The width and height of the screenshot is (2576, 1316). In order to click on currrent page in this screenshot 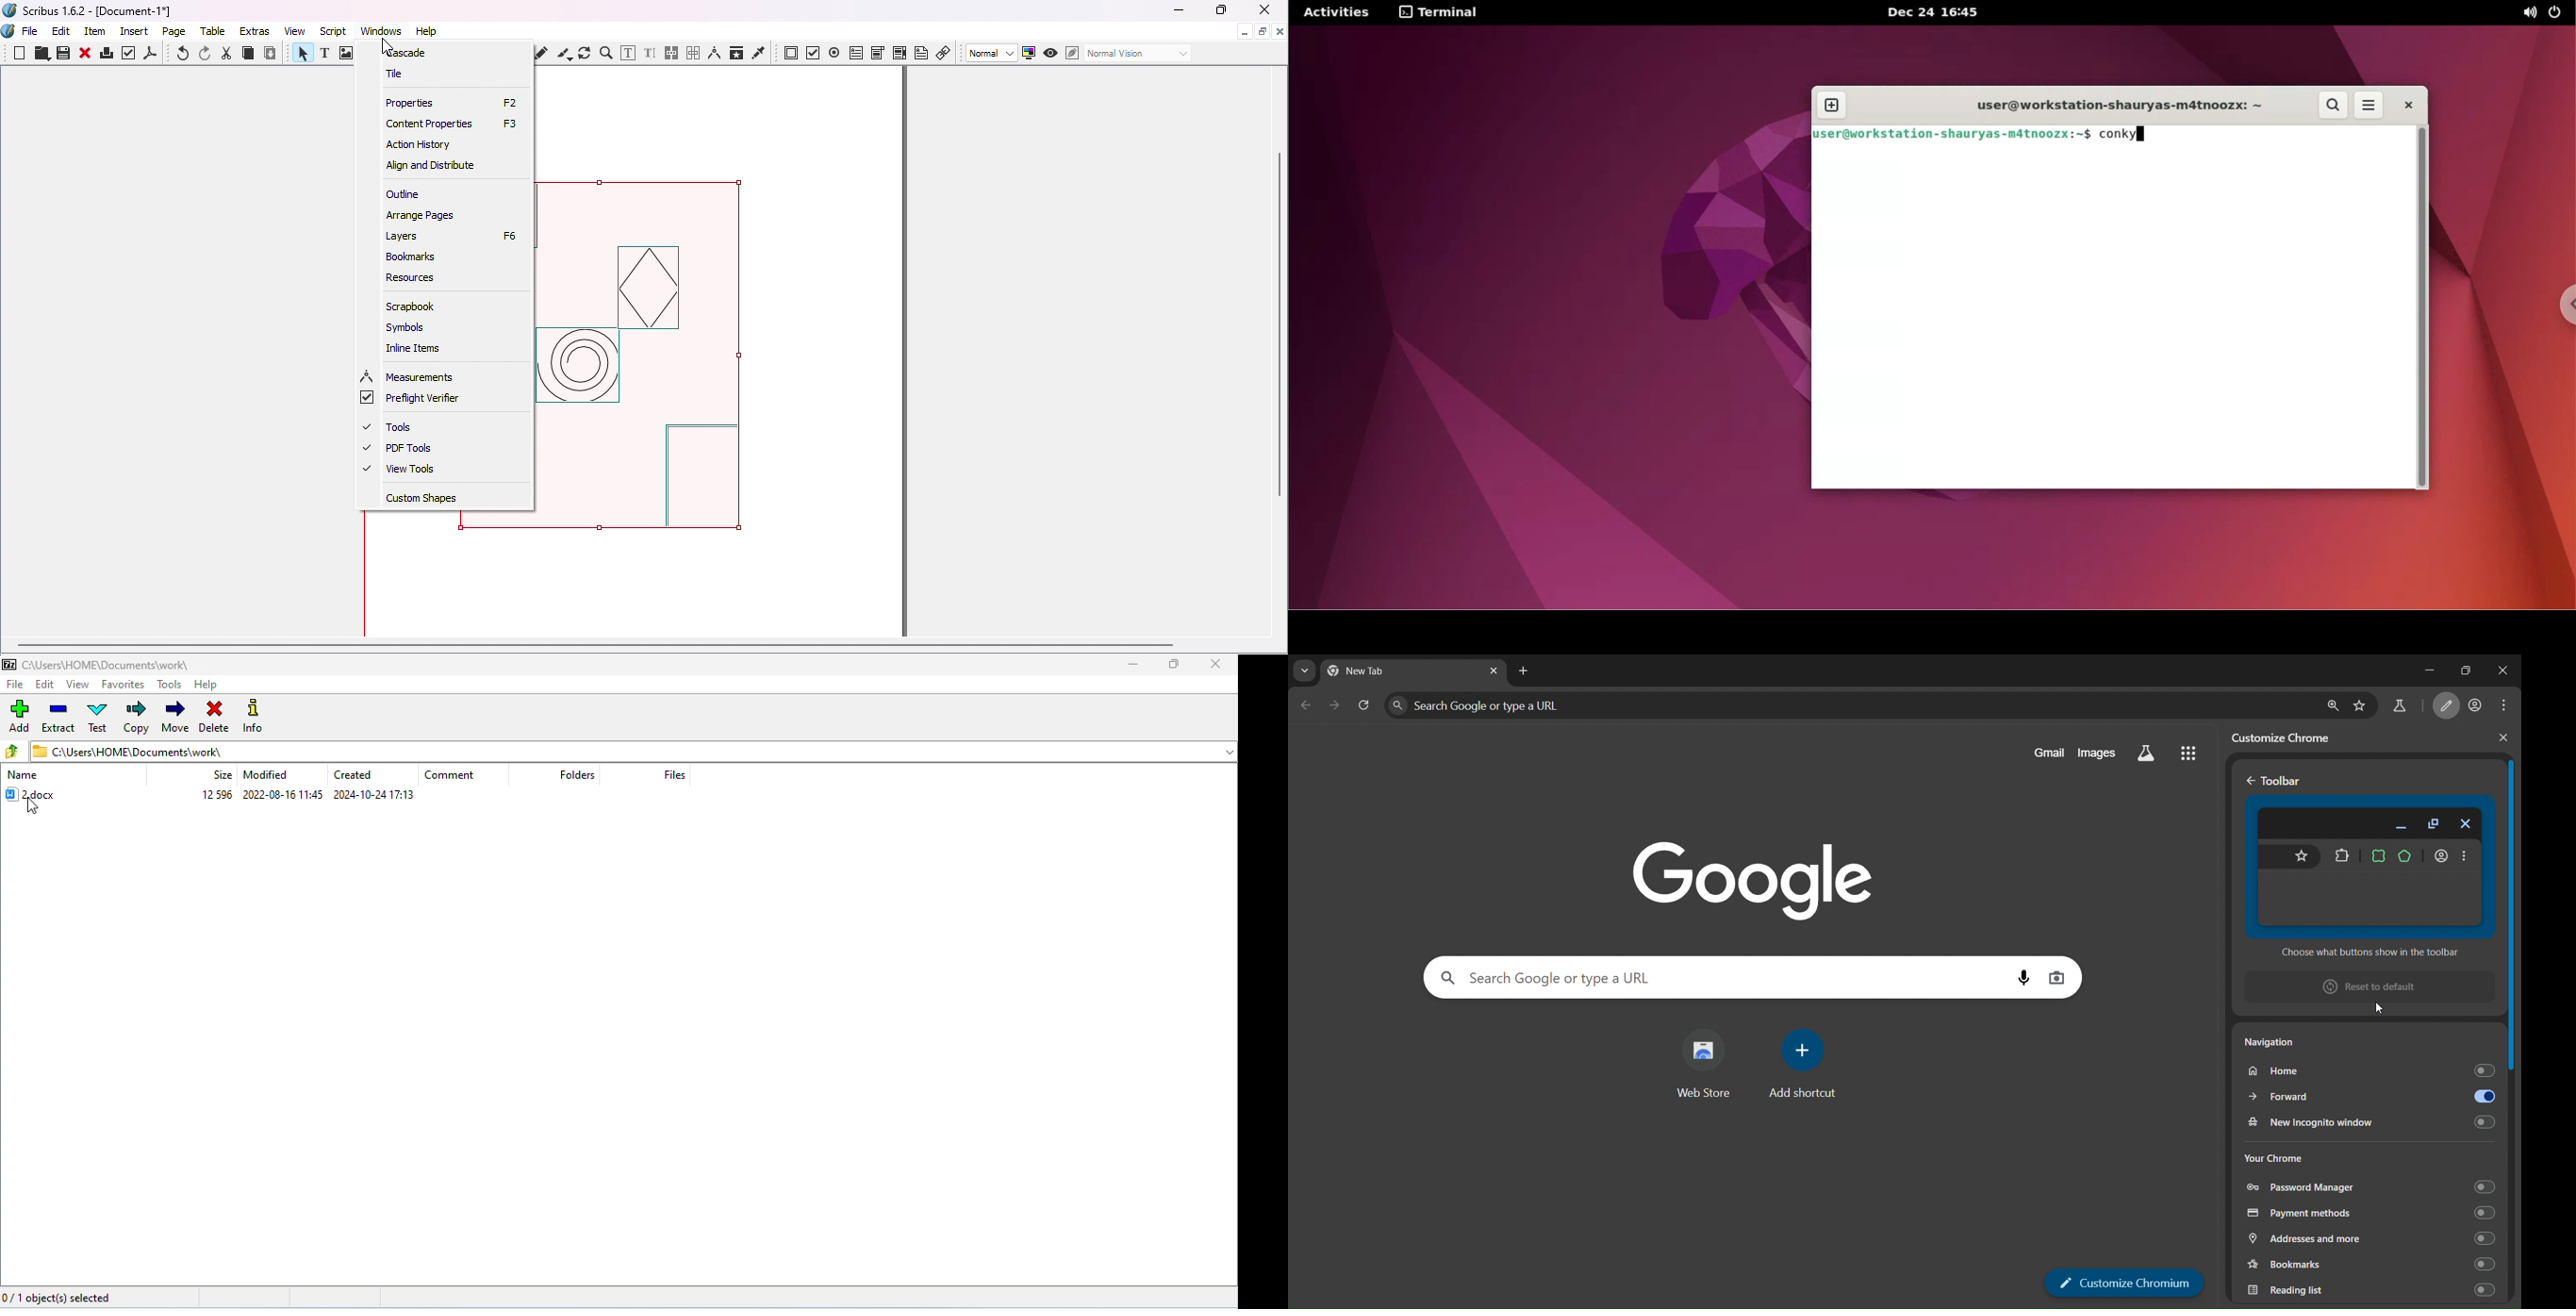, I will do `click(1378, 671)`.